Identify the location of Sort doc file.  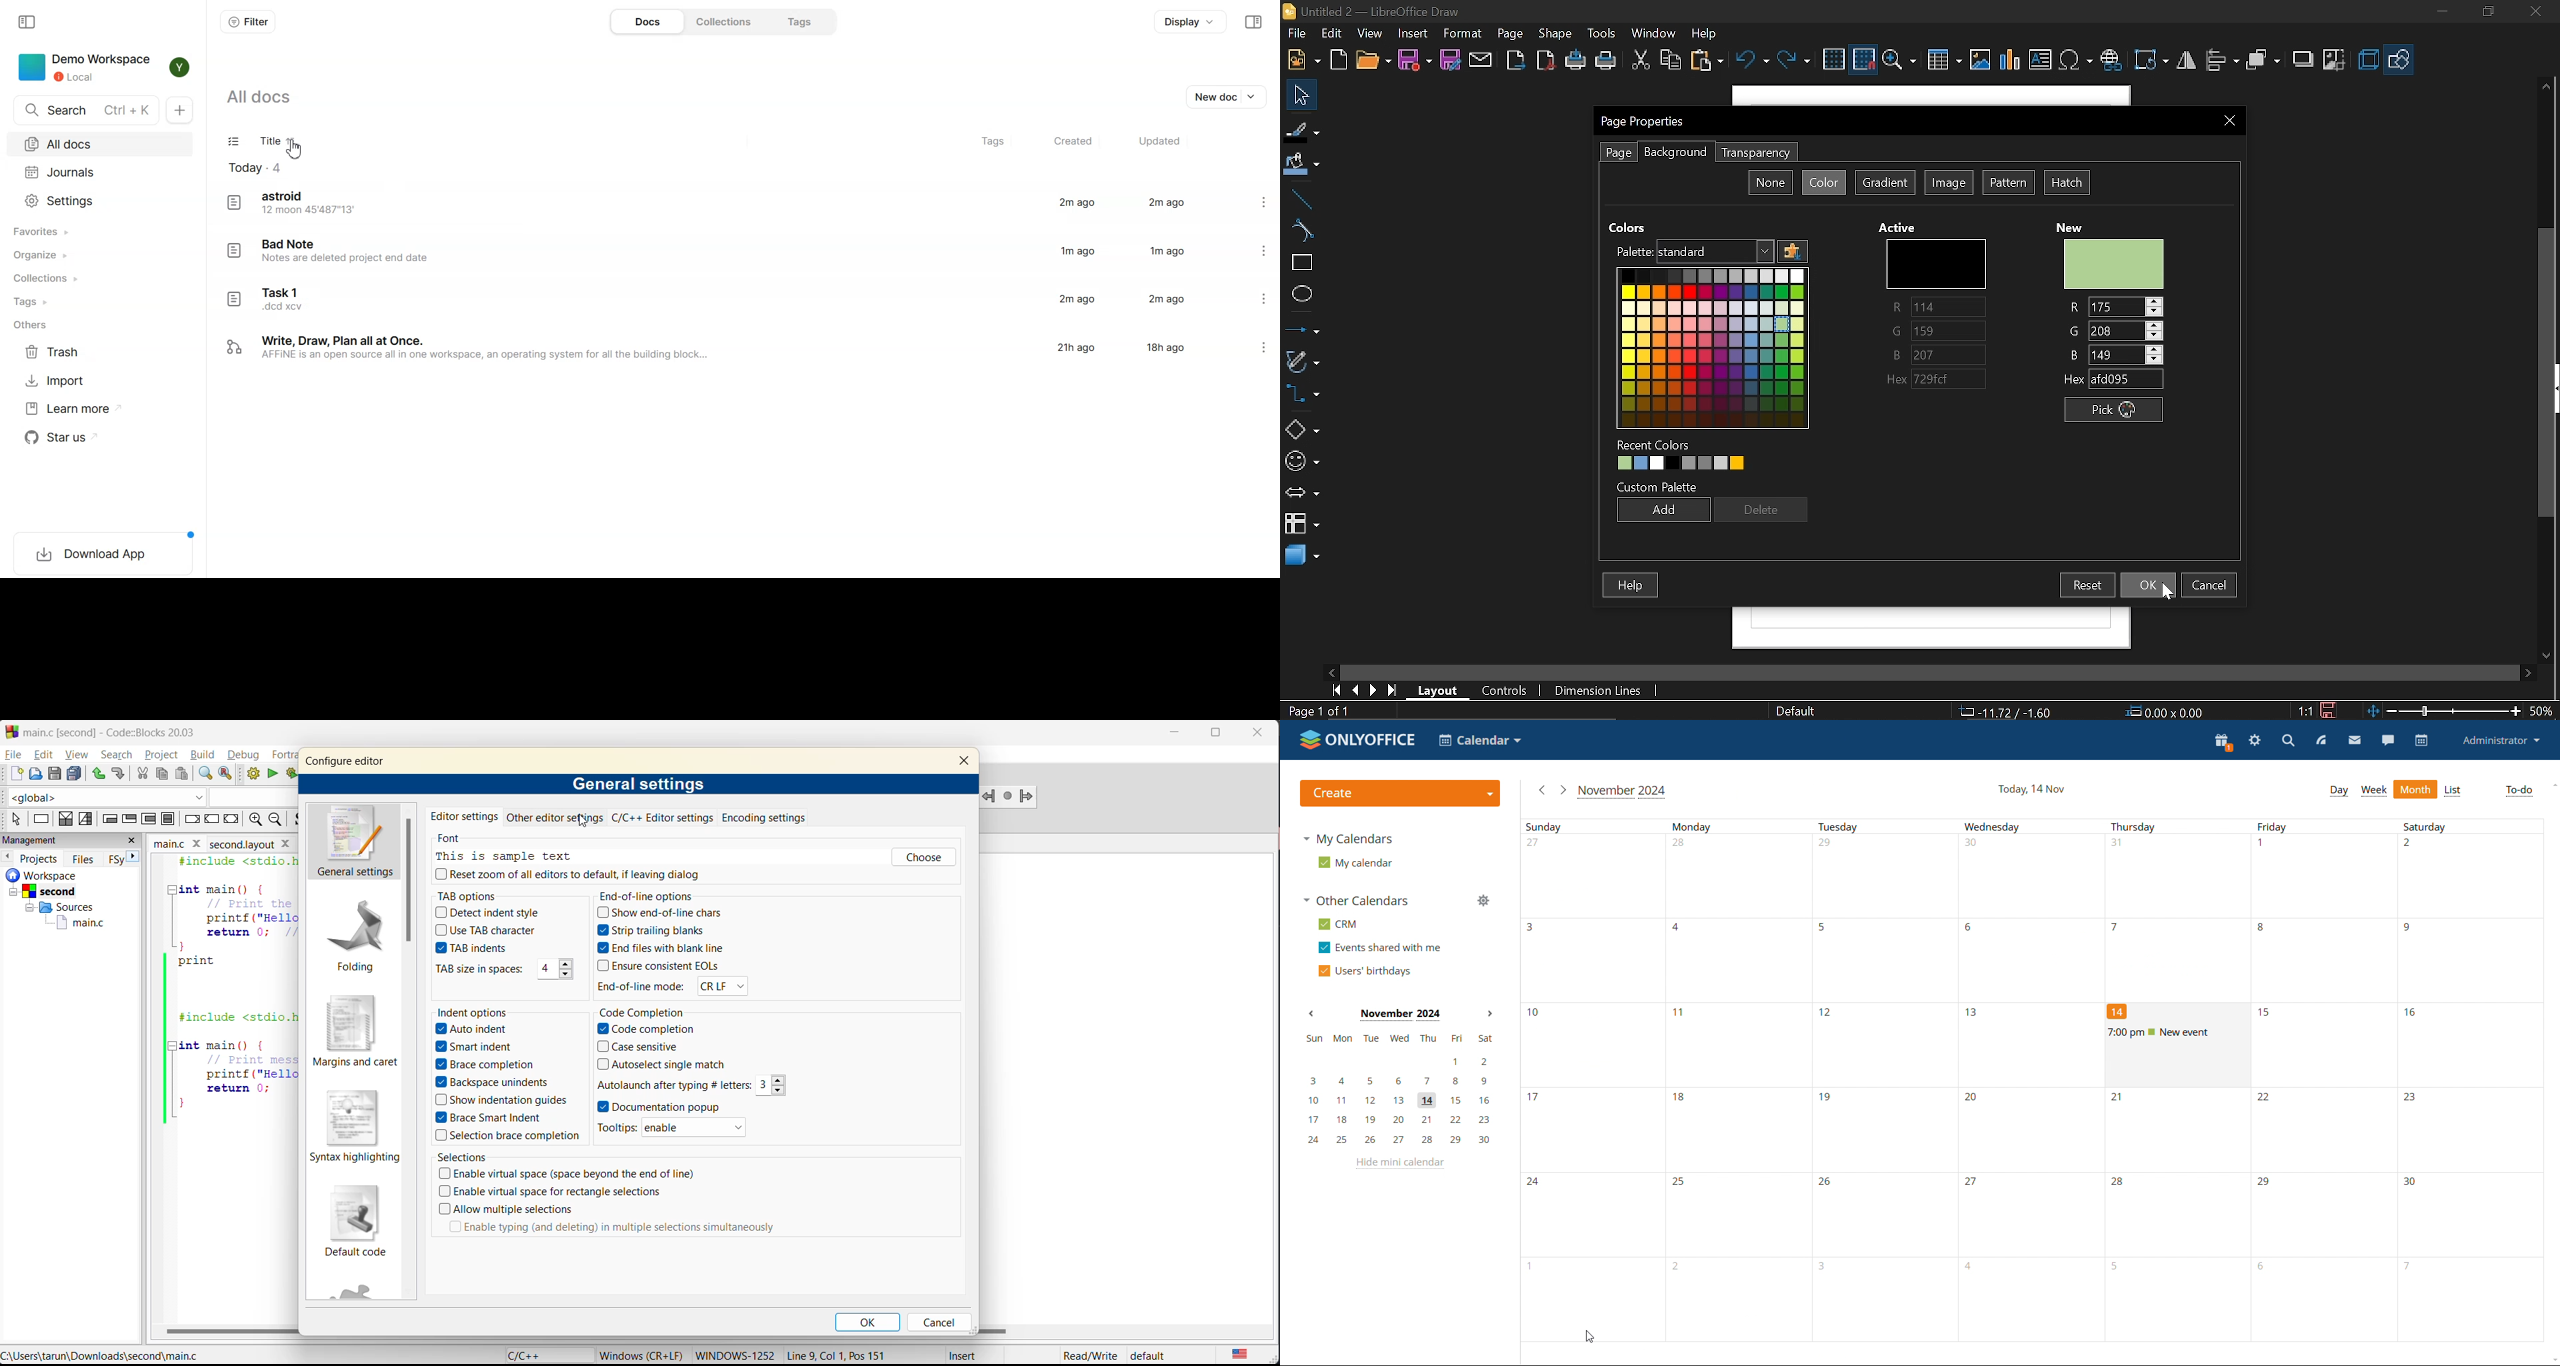
(298, 143).